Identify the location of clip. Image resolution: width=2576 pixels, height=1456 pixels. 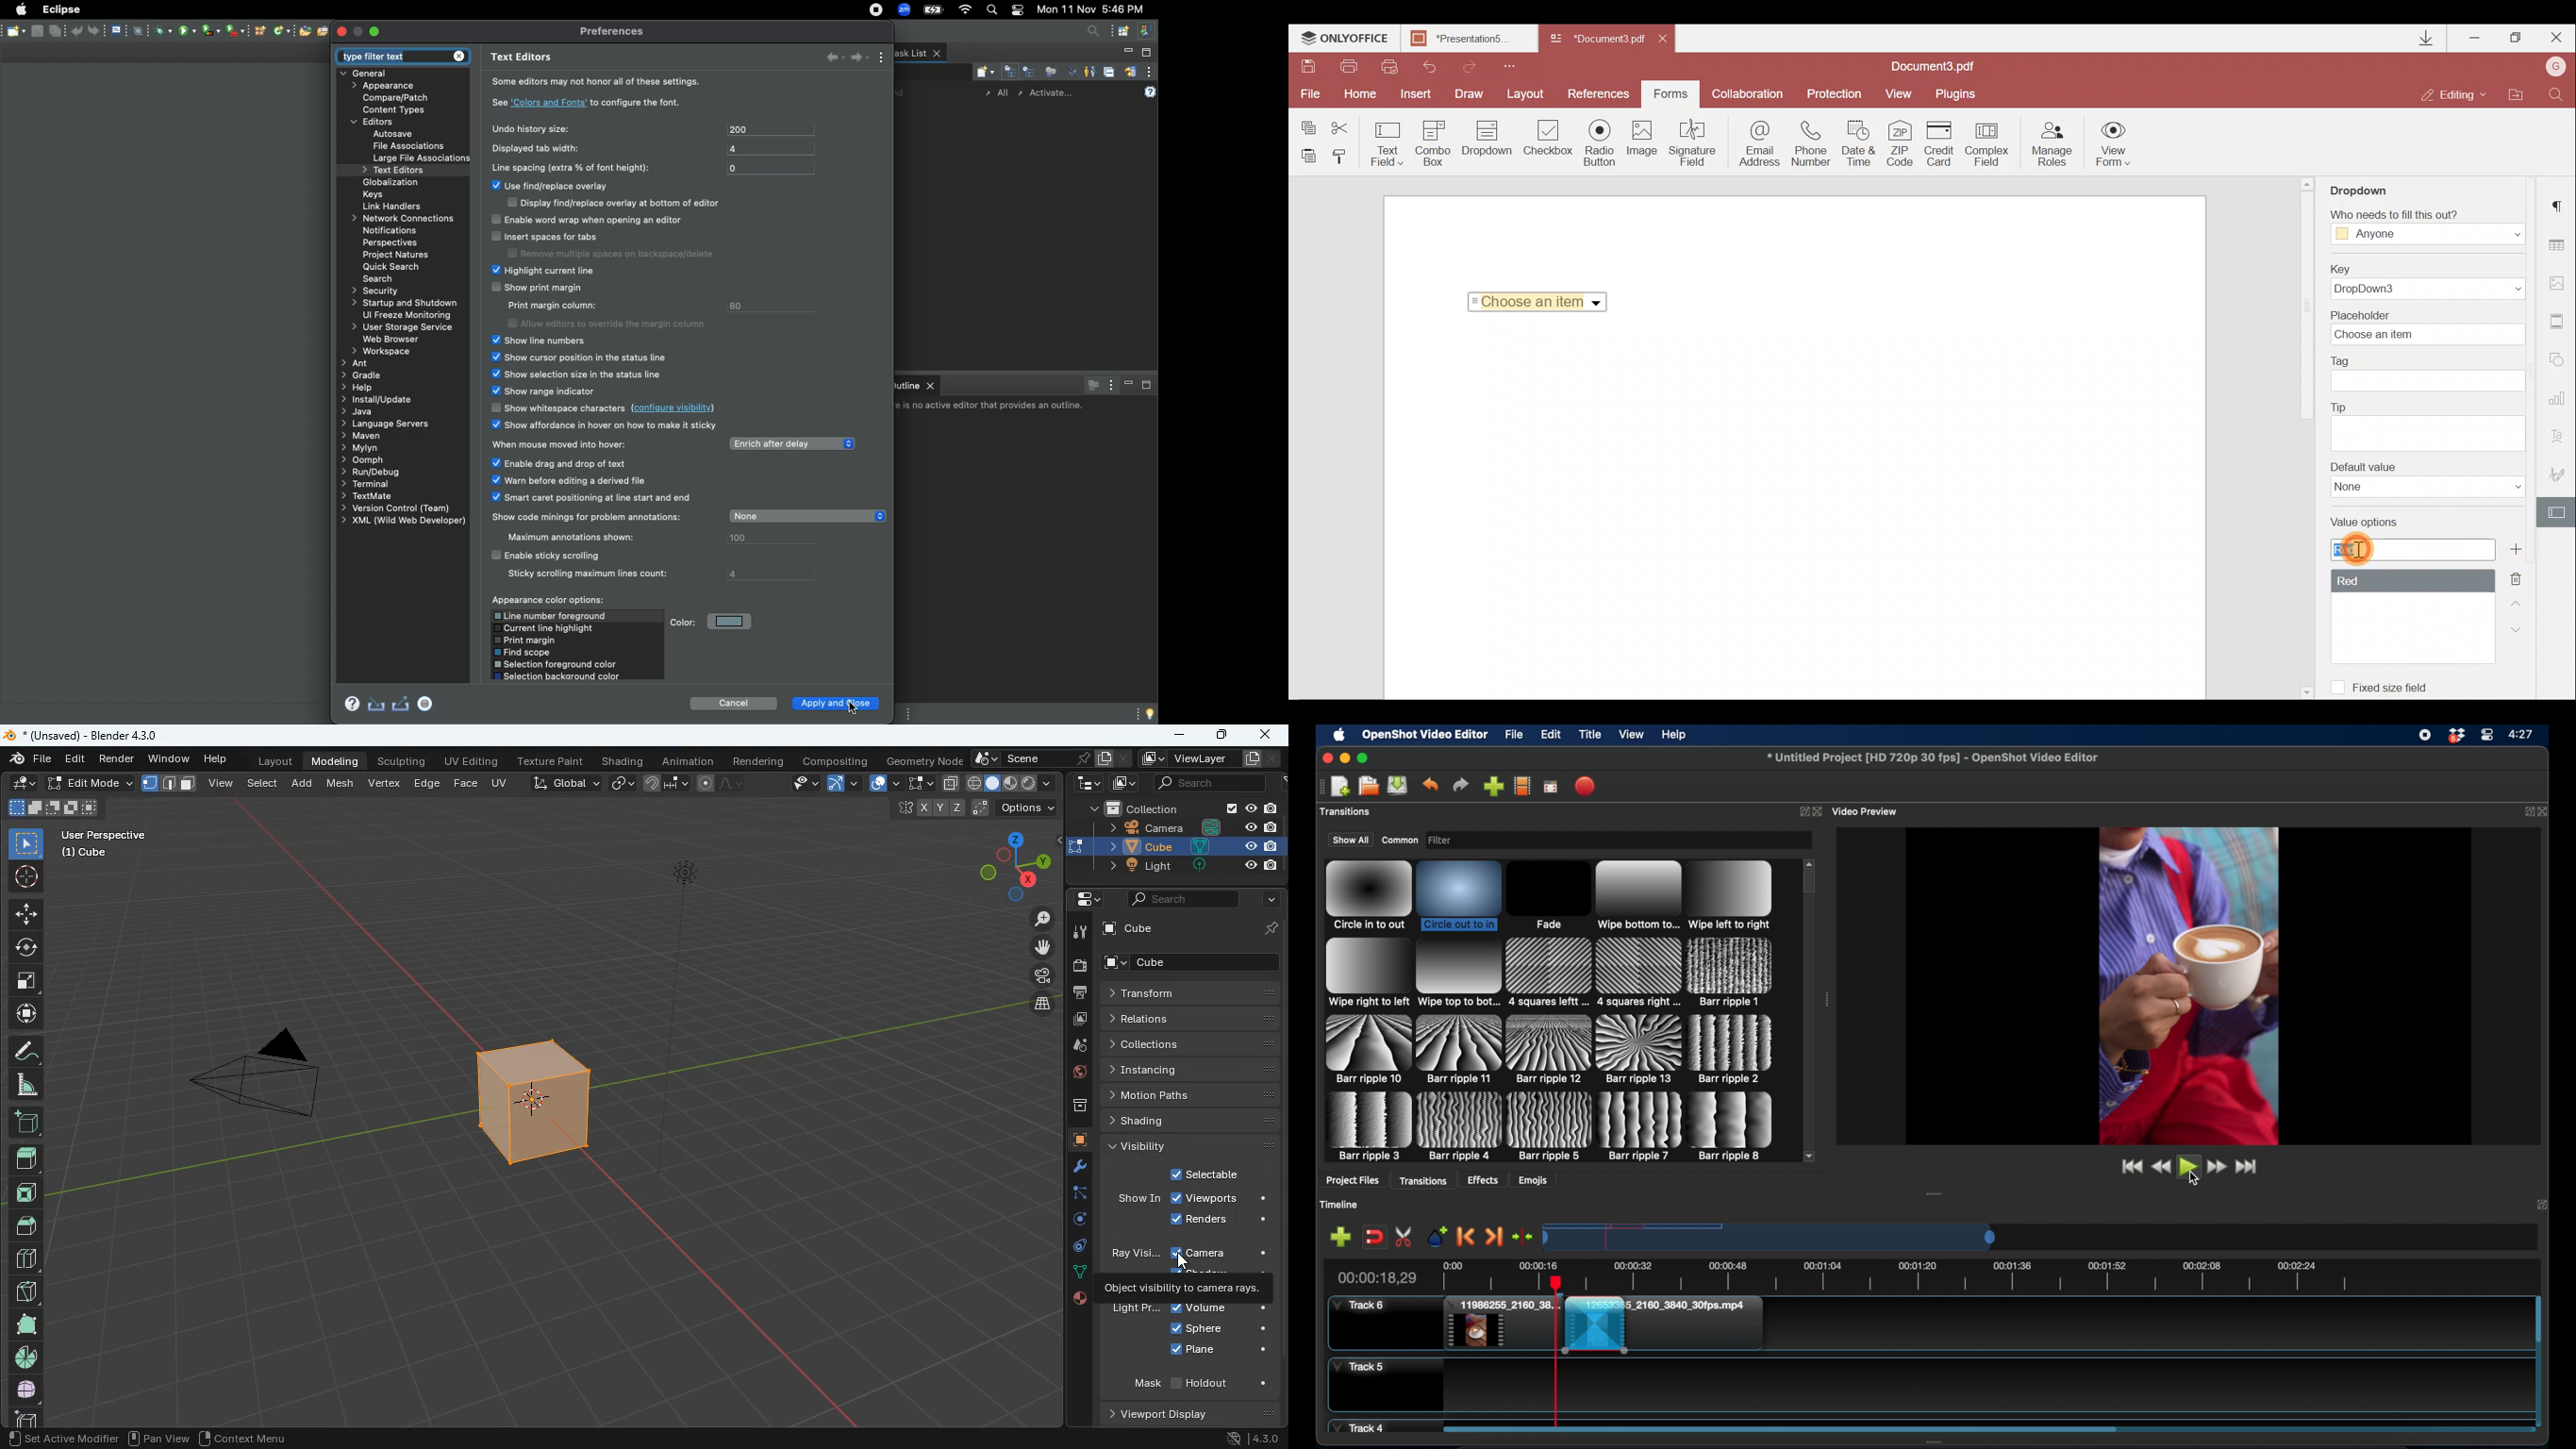
(1502, 1324).